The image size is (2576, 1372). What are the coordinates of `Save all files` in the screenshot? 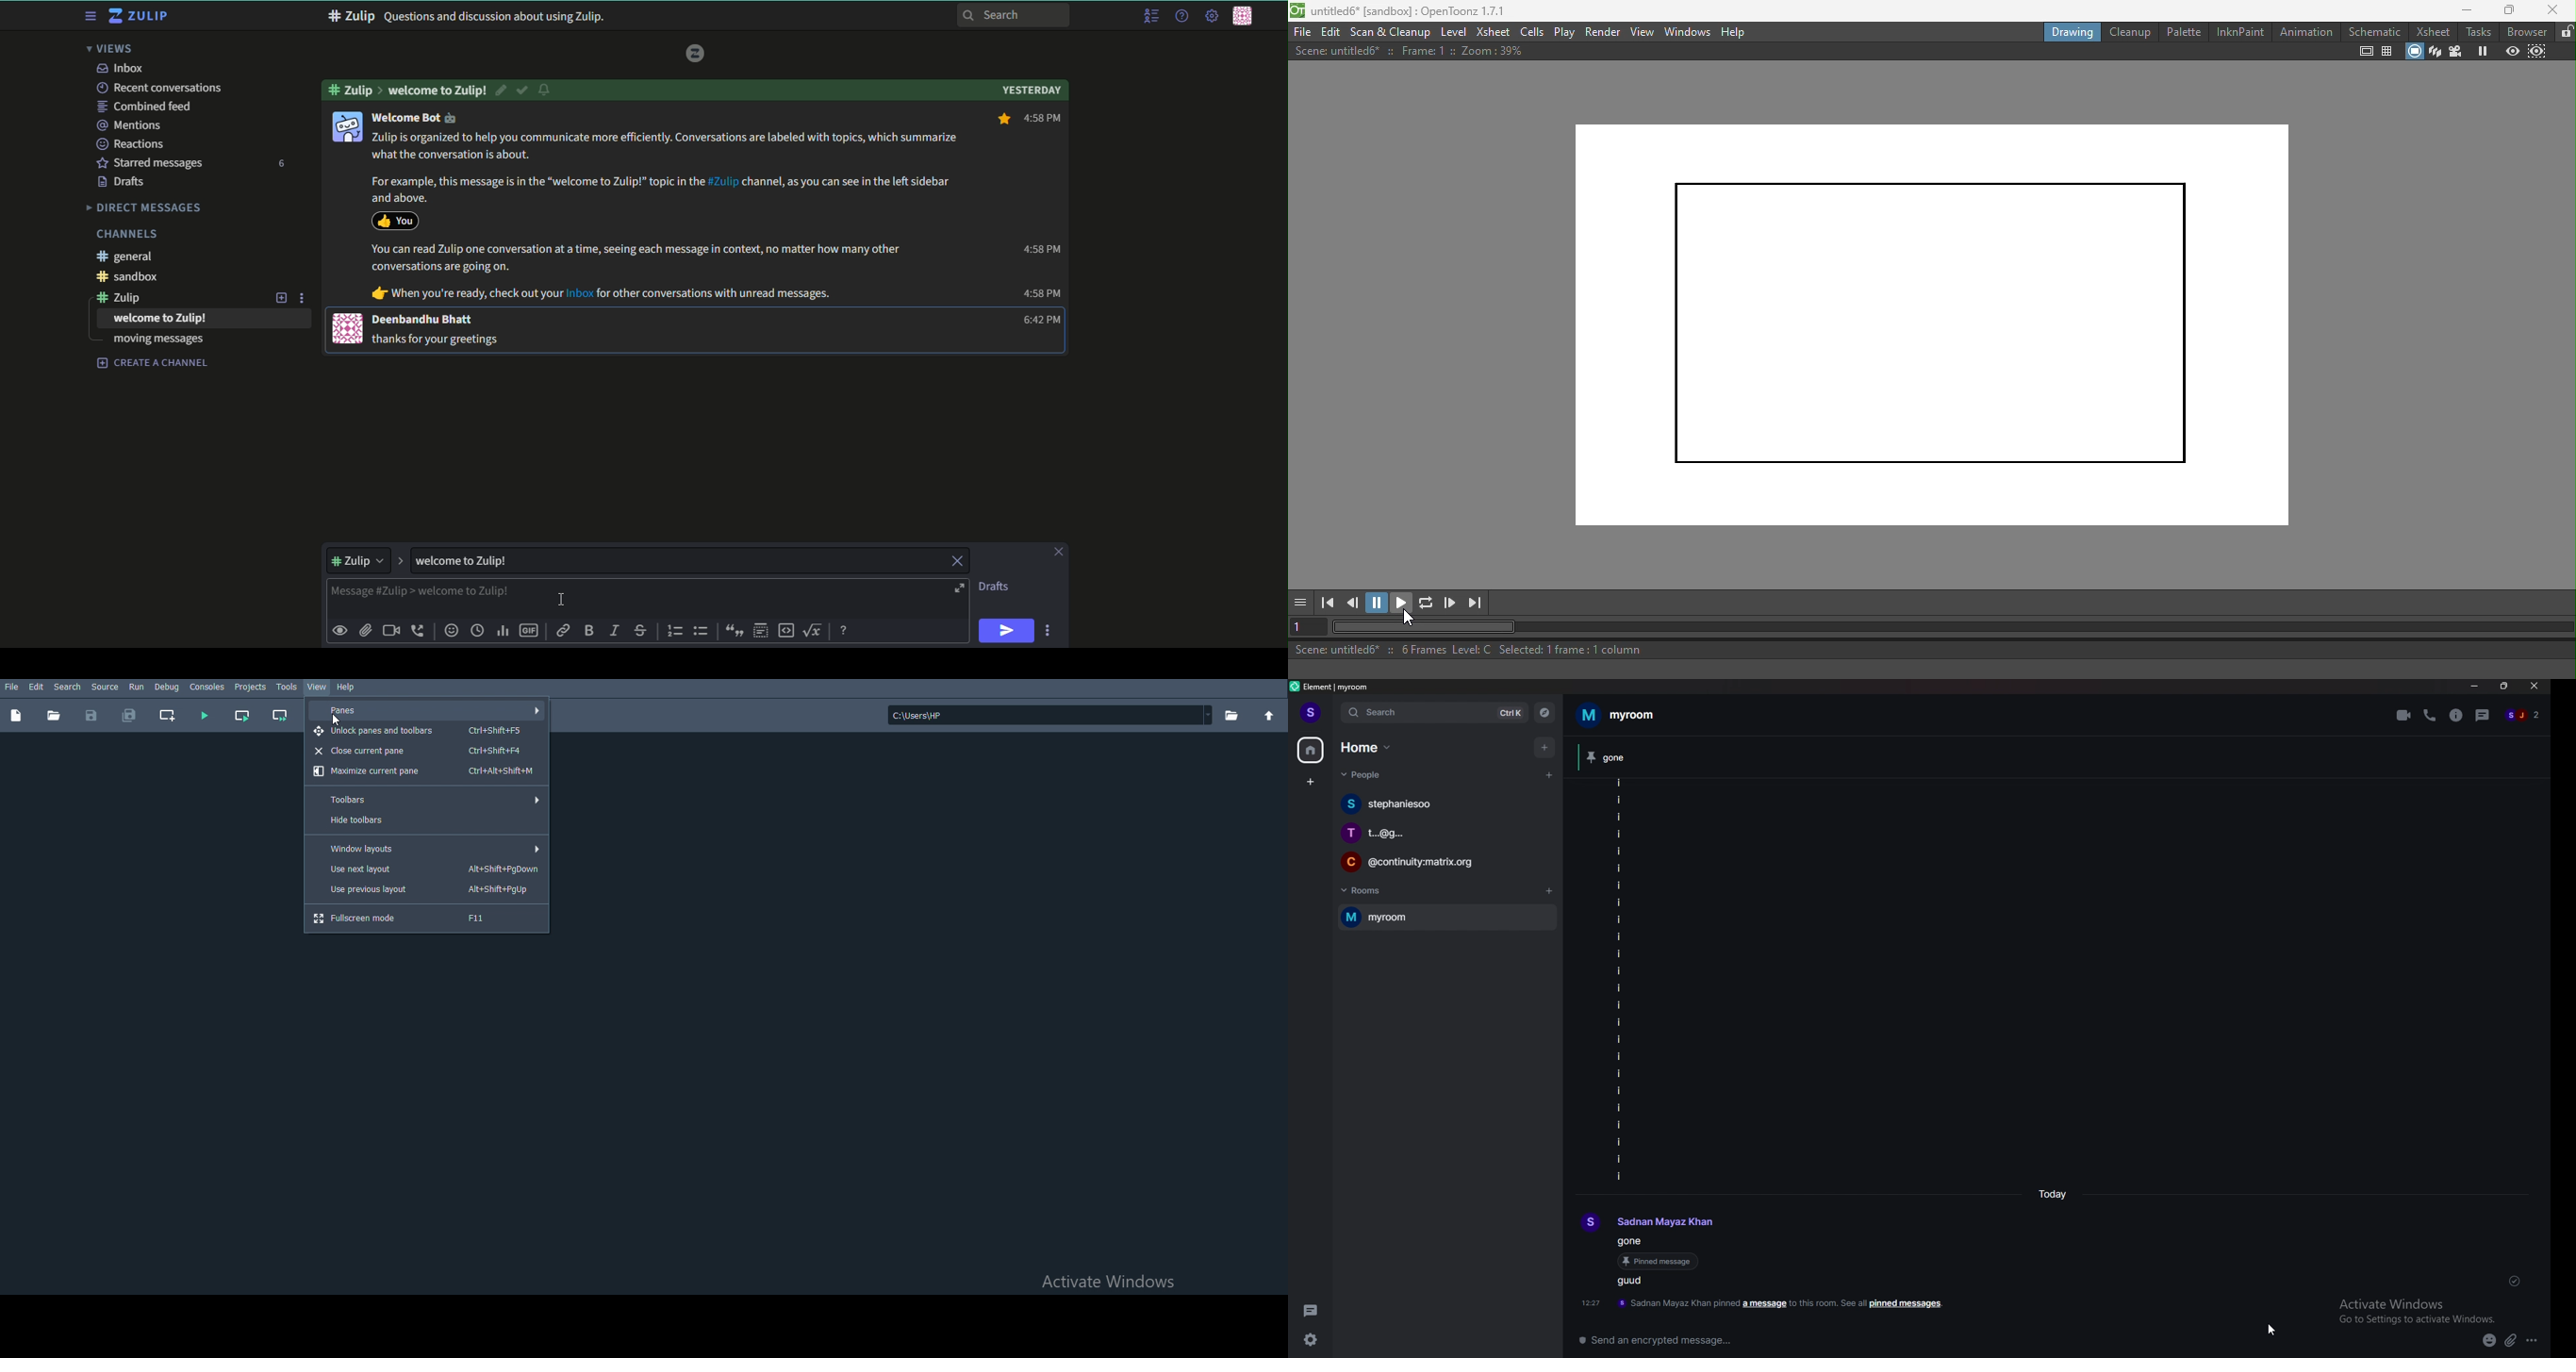 It's located at (129, 715).